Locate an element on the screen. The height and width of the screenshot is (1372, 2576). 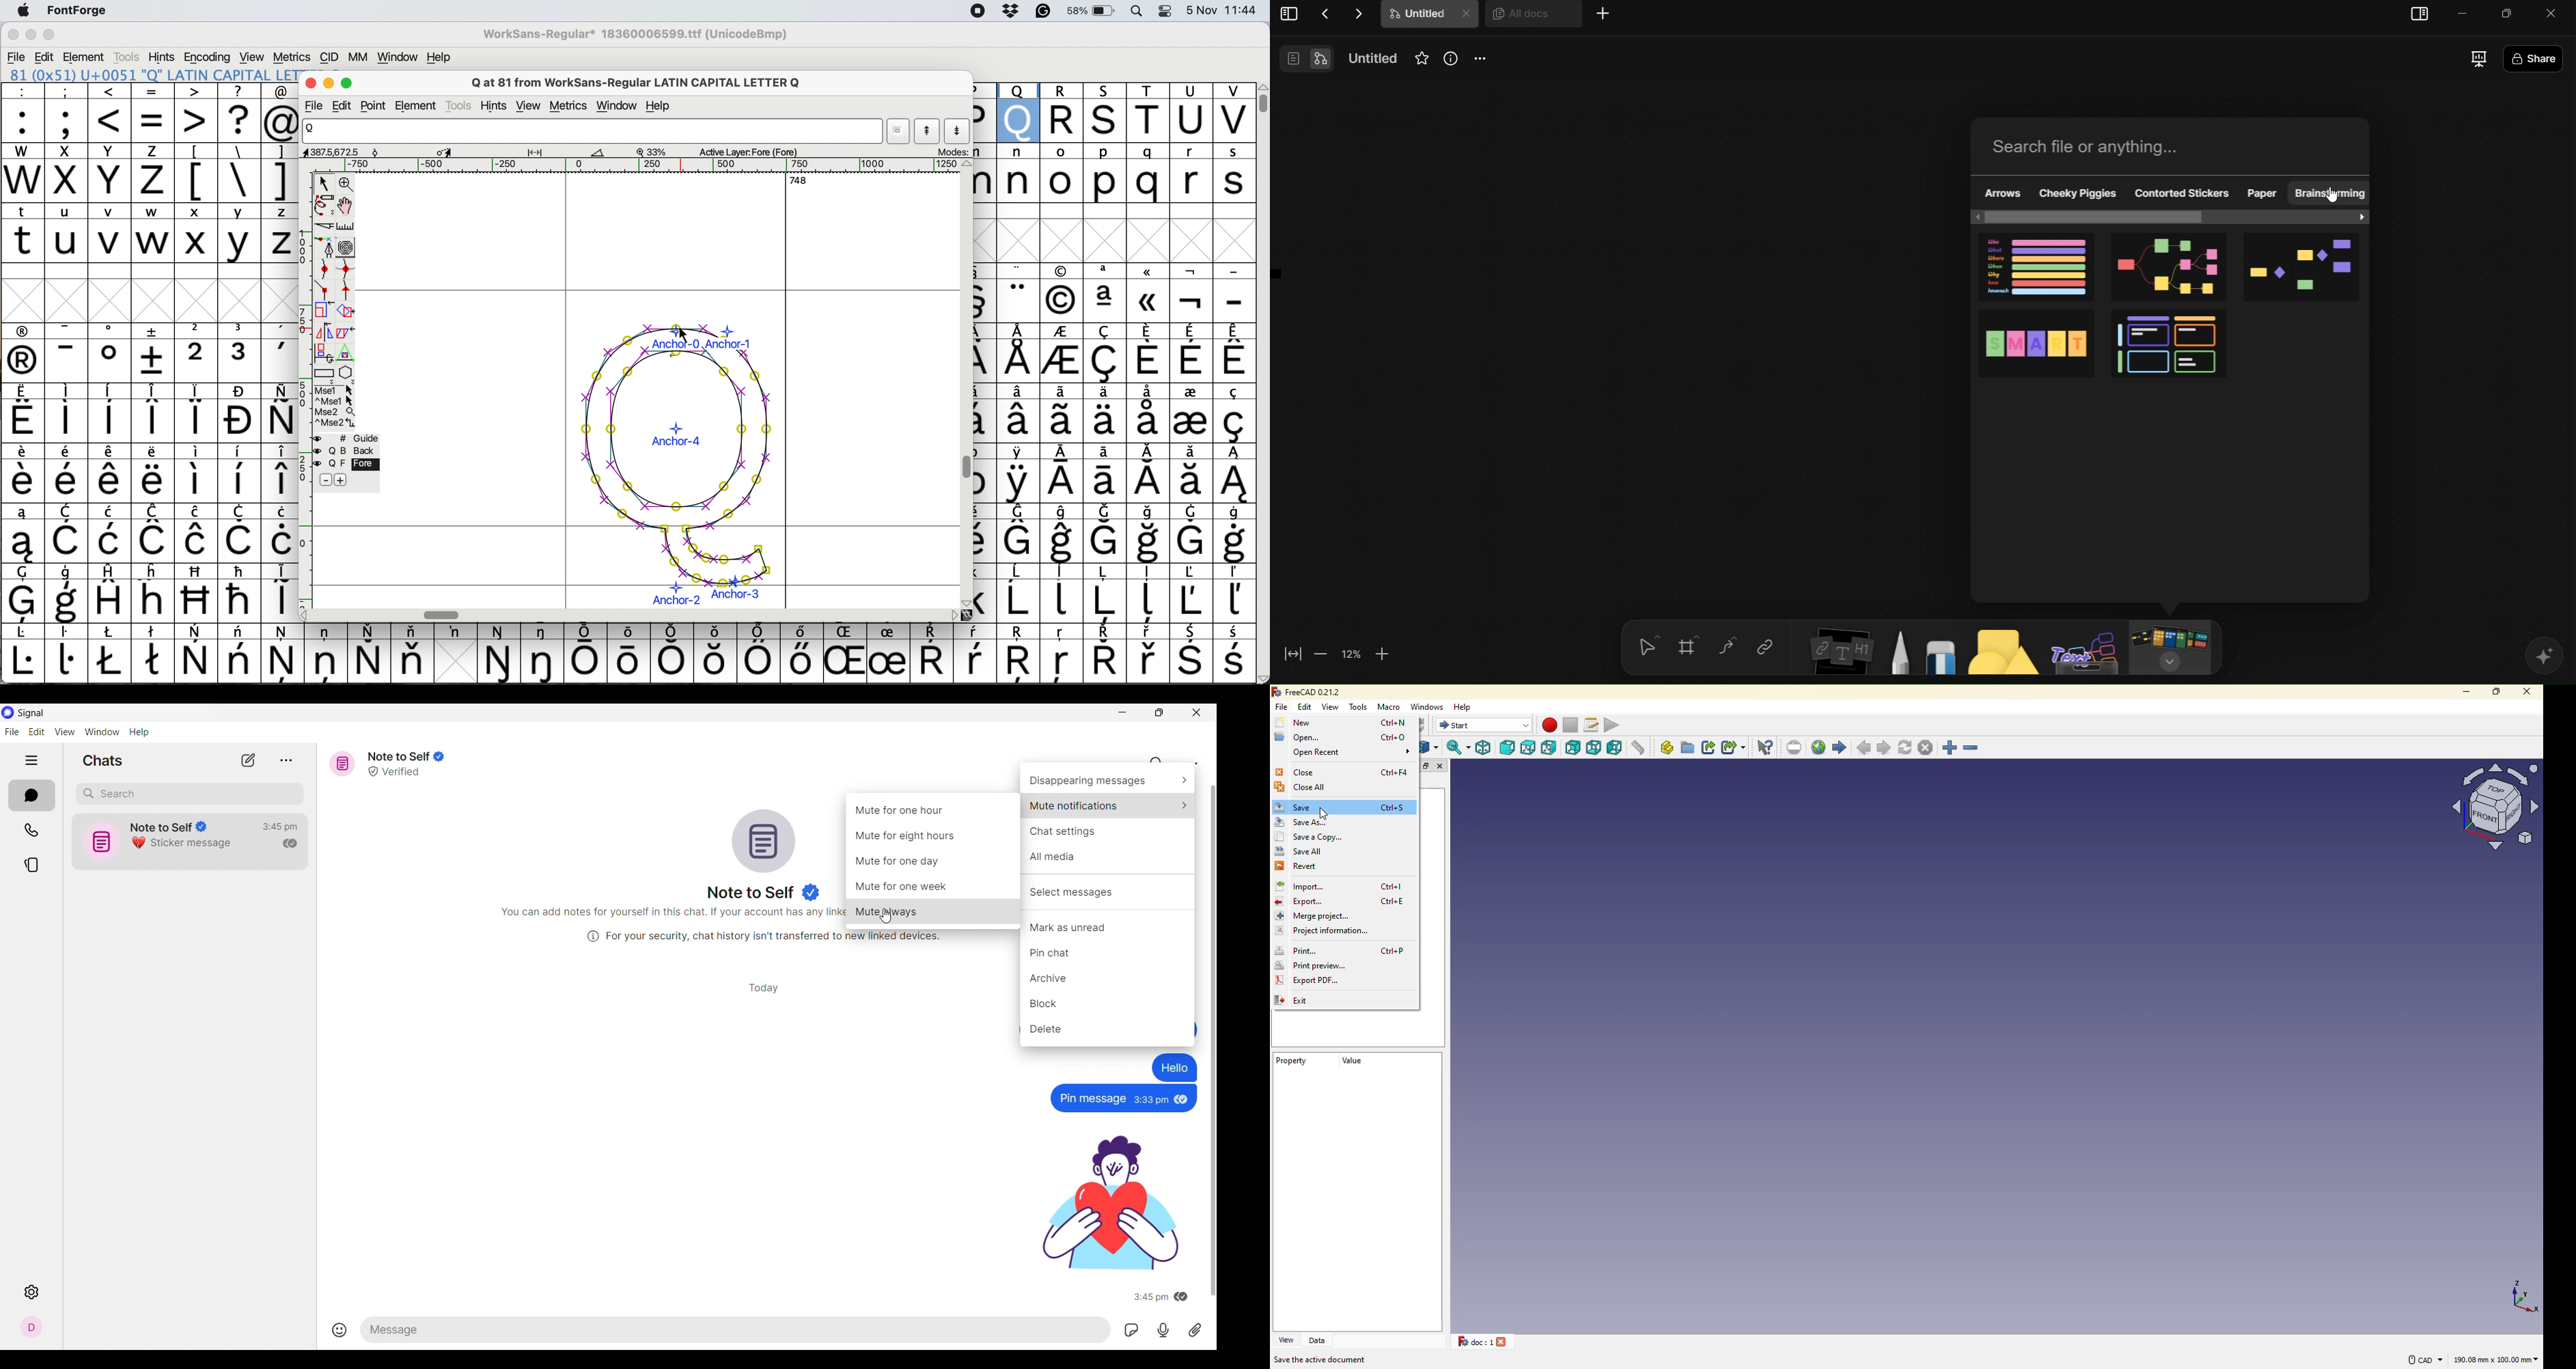
Mute for eight hours is located at coordinates (906, 836).